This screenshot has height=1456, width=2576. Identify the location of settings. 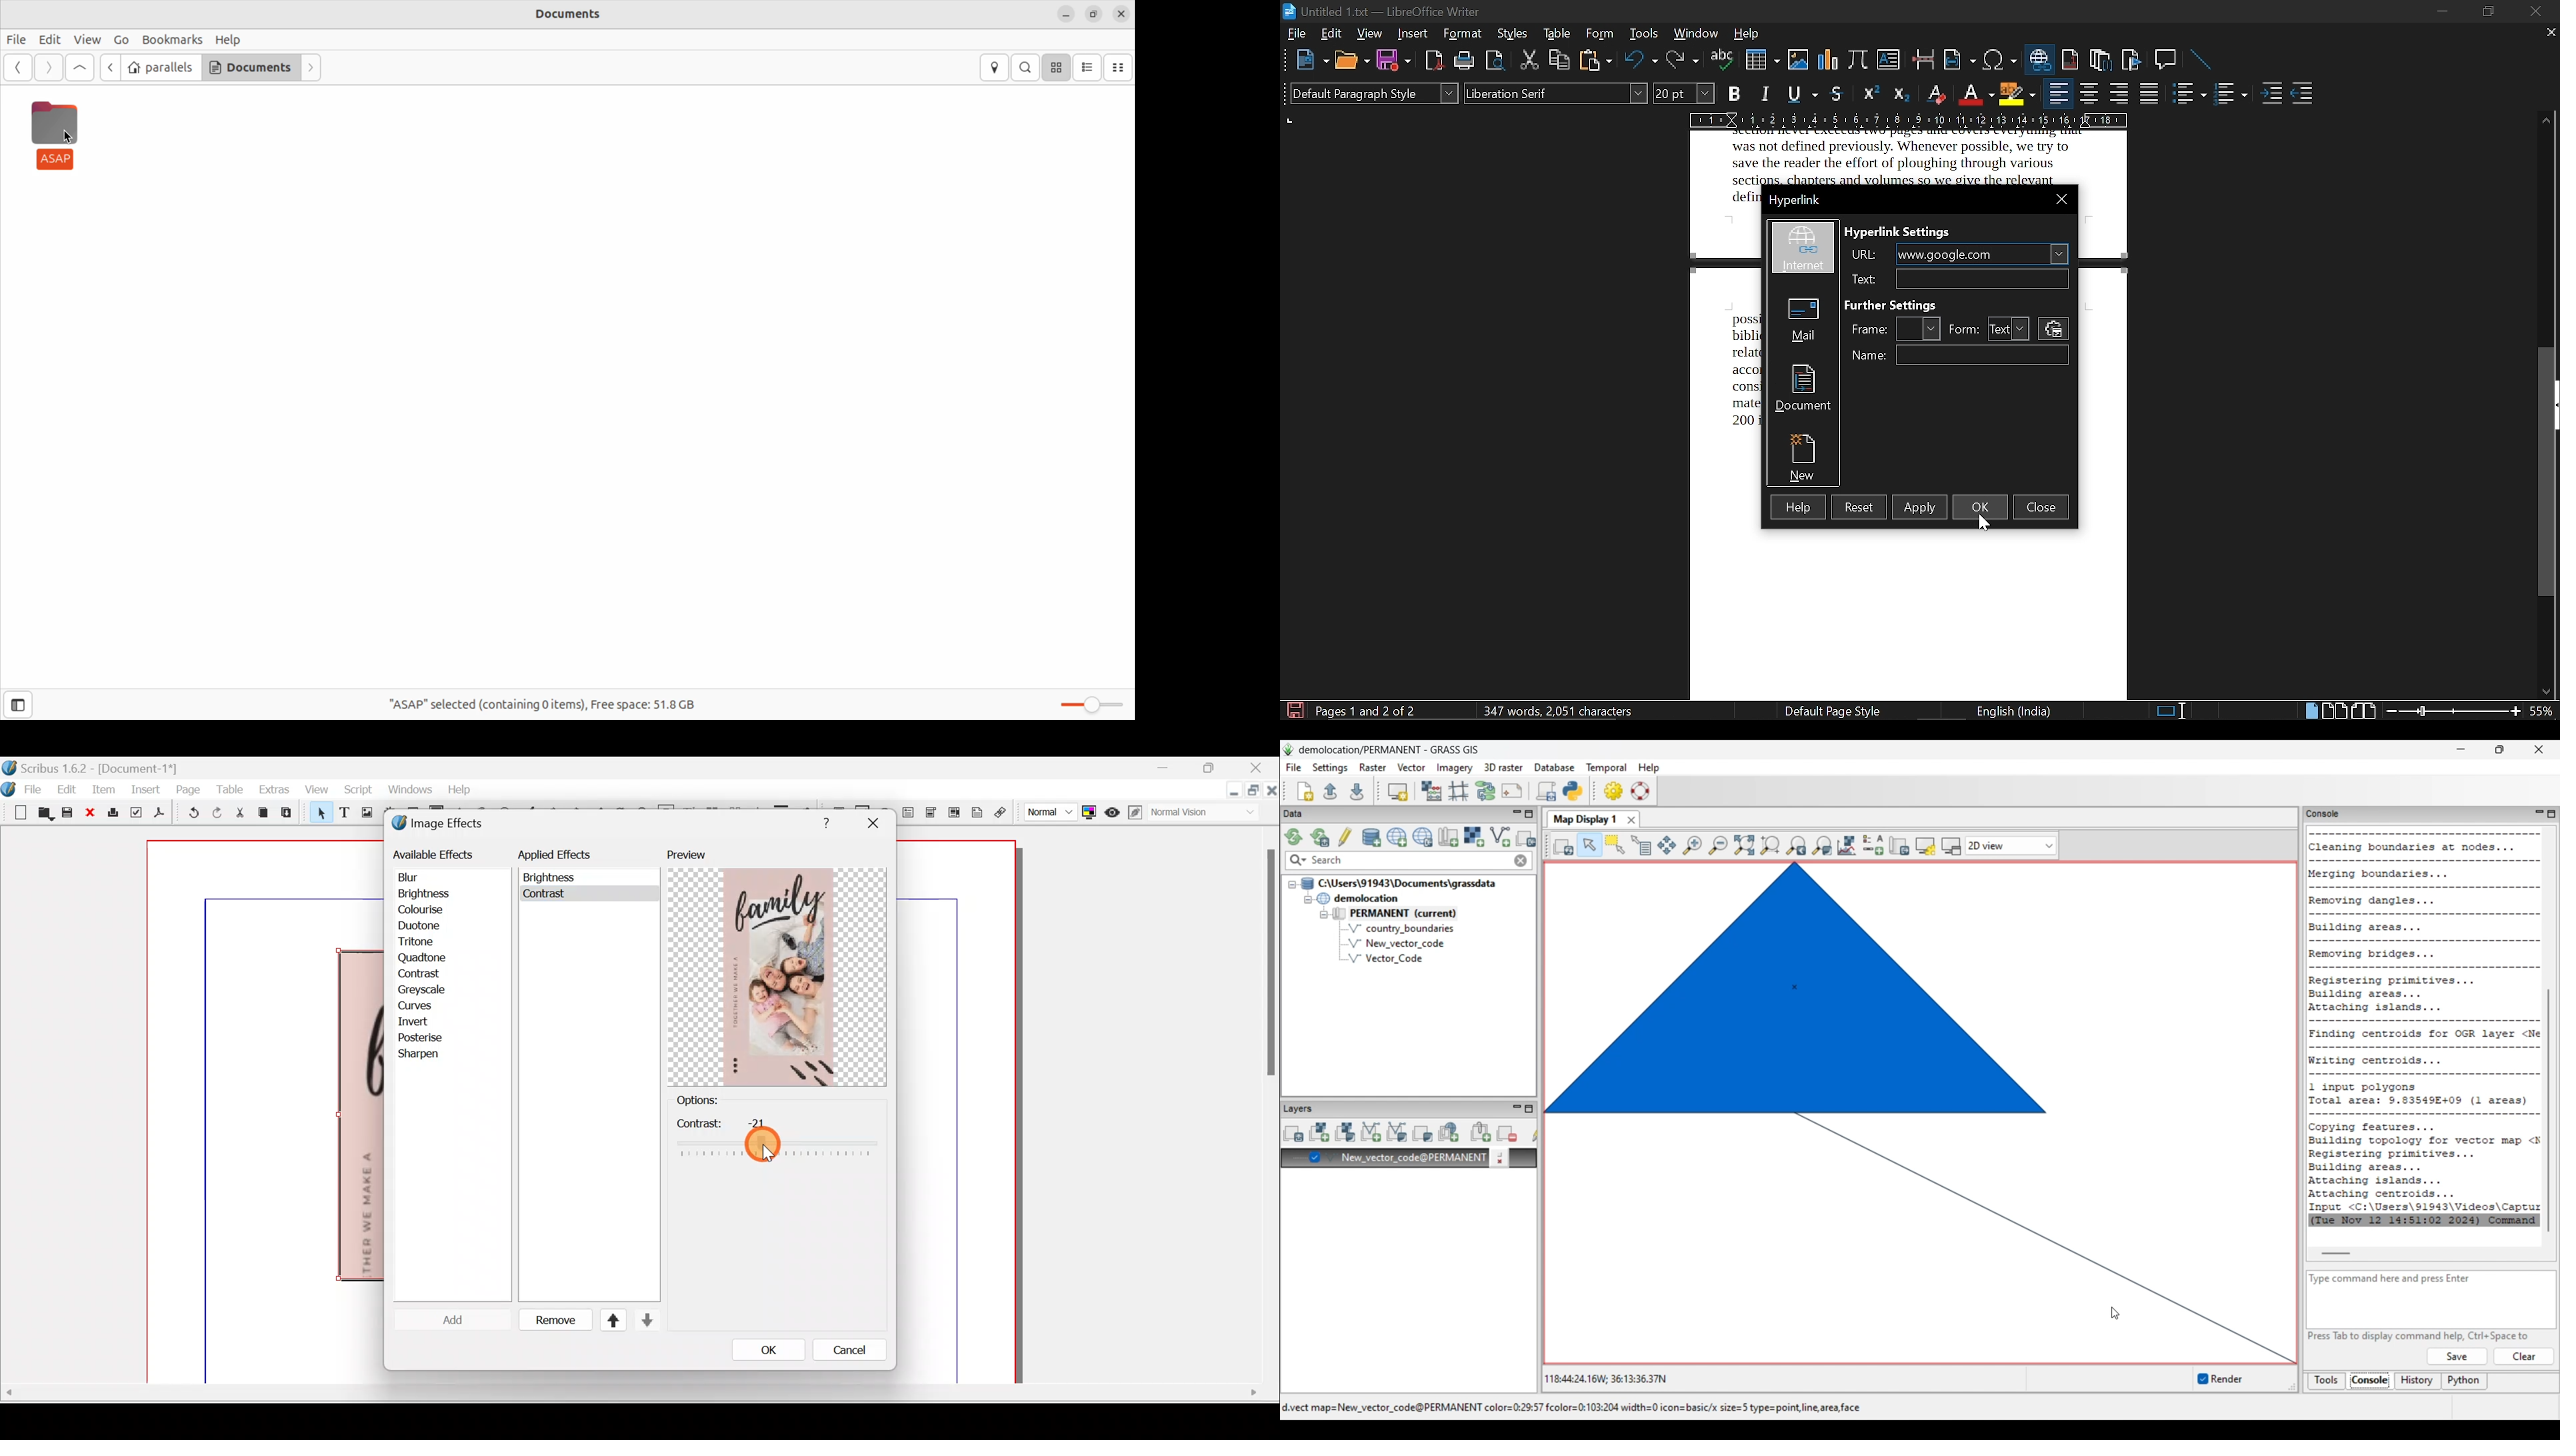
(2055, 330).